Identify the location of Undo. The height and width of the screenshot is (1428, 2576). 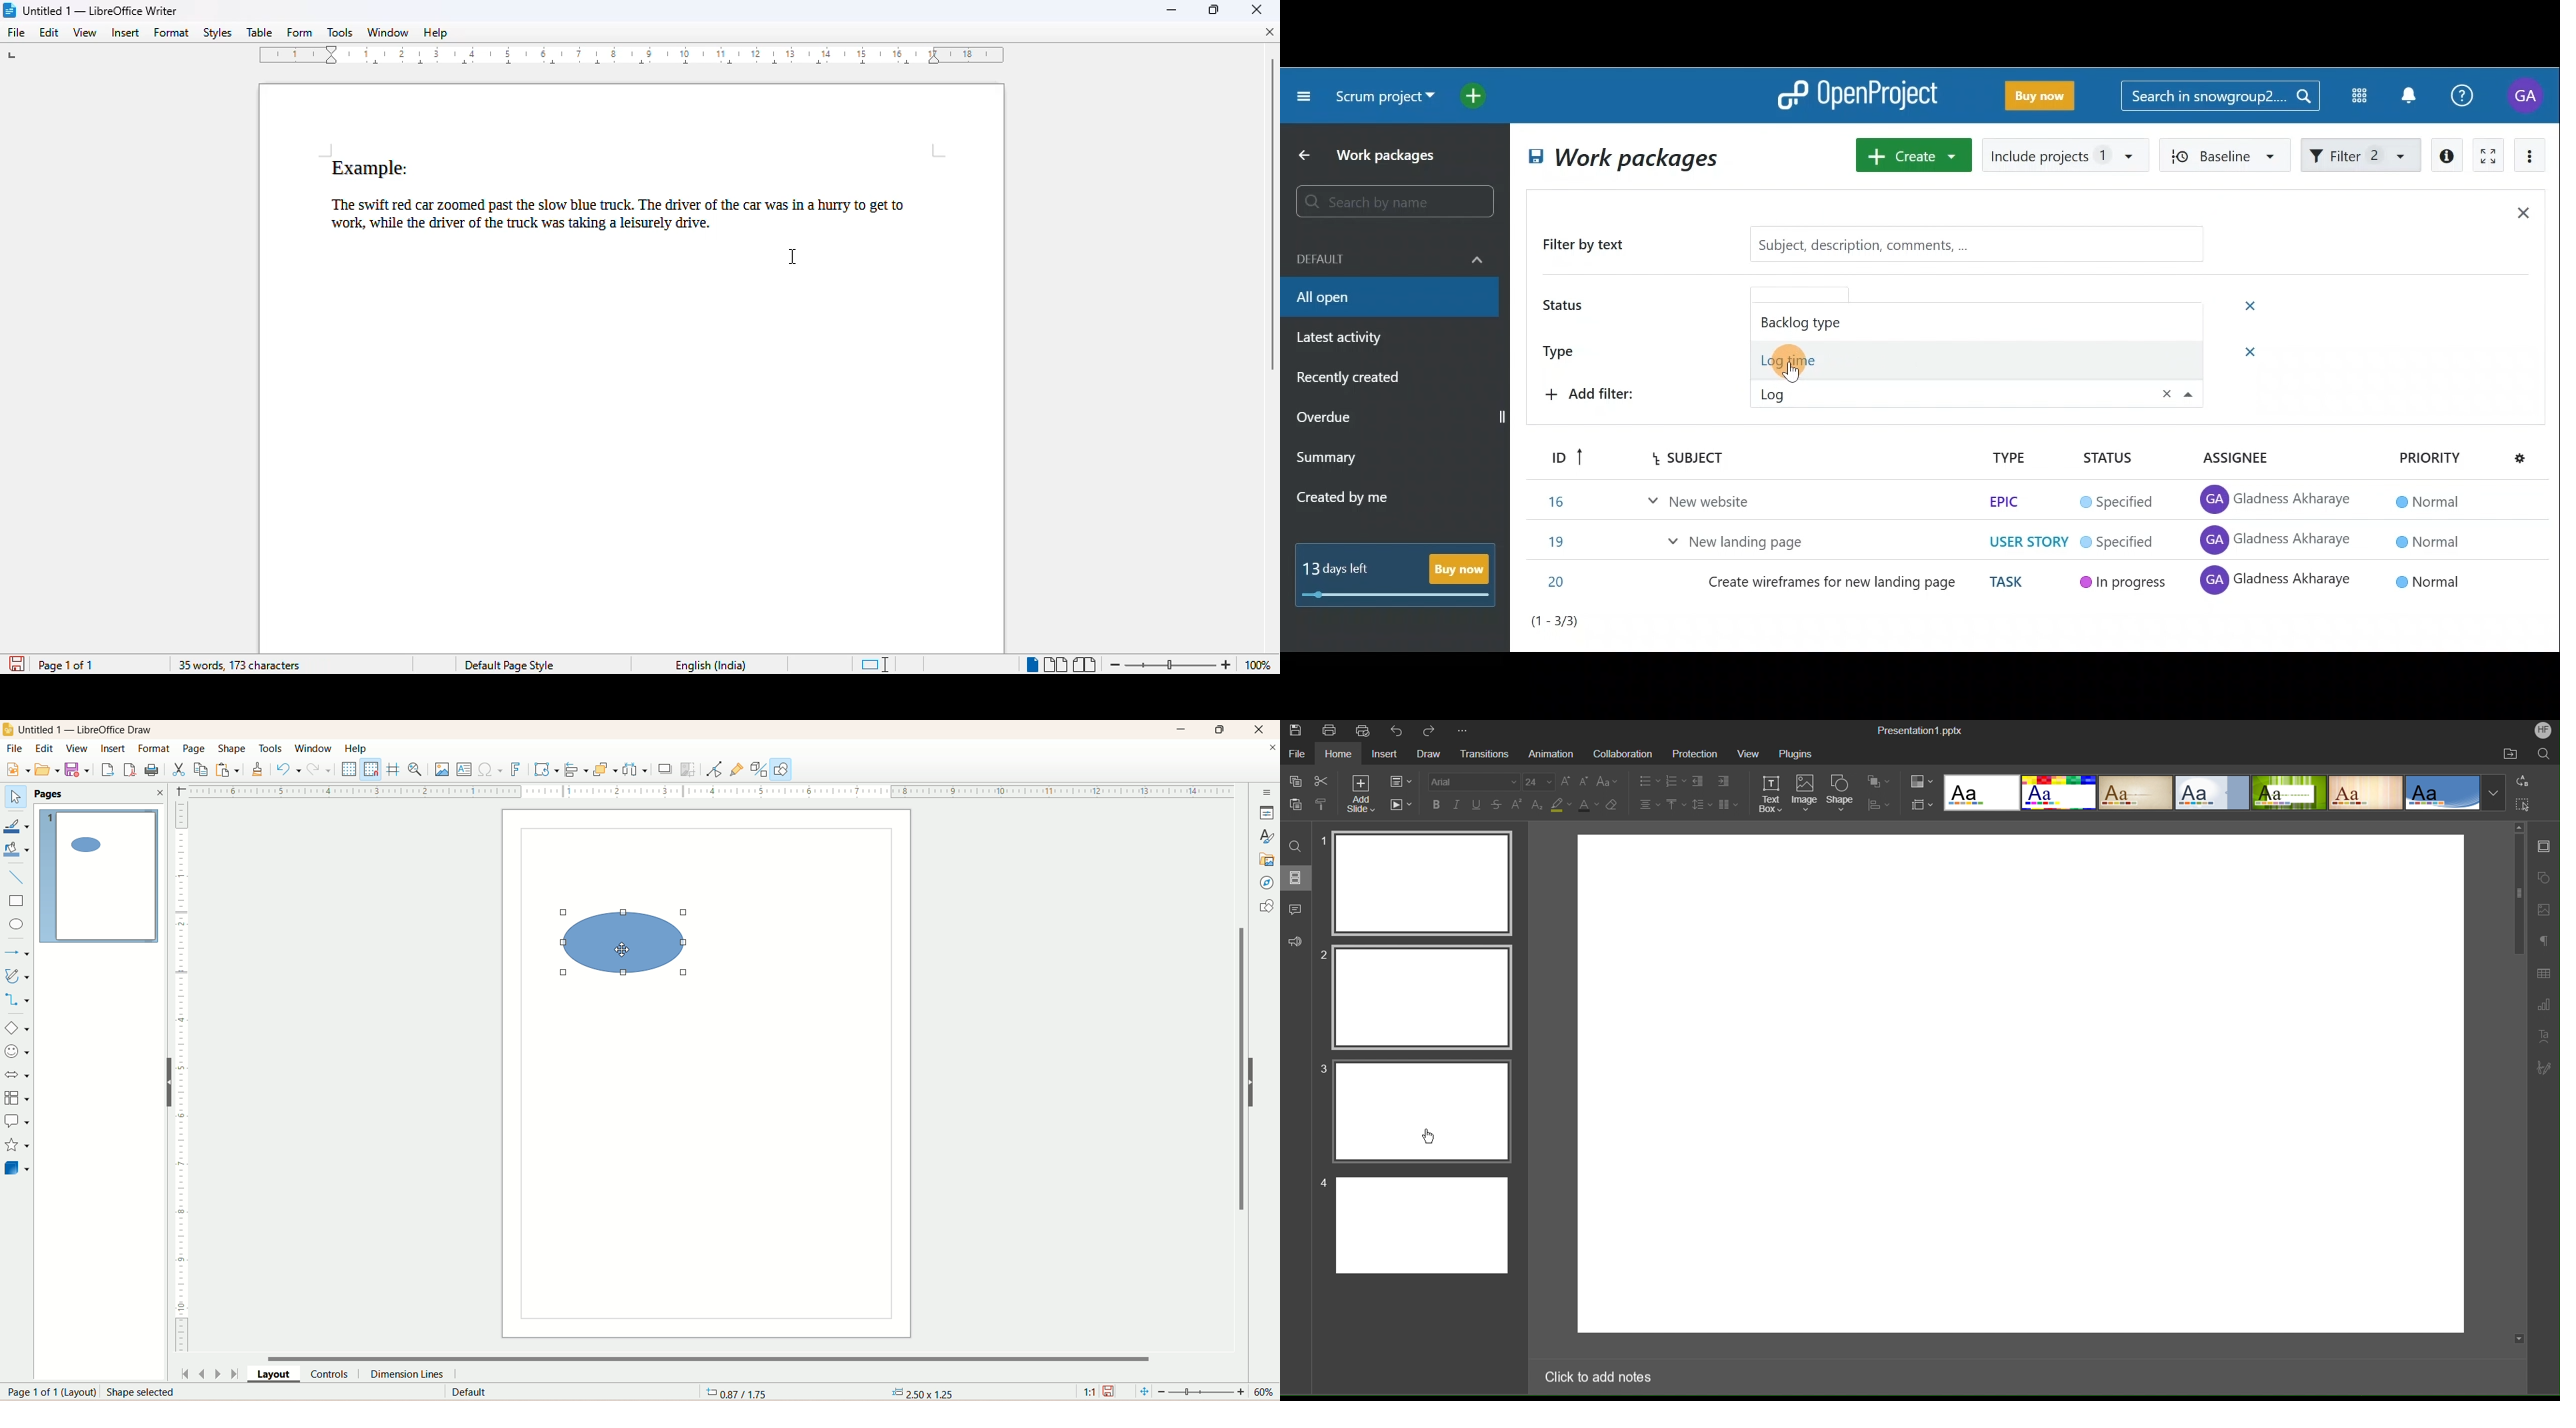
(1397, 731).